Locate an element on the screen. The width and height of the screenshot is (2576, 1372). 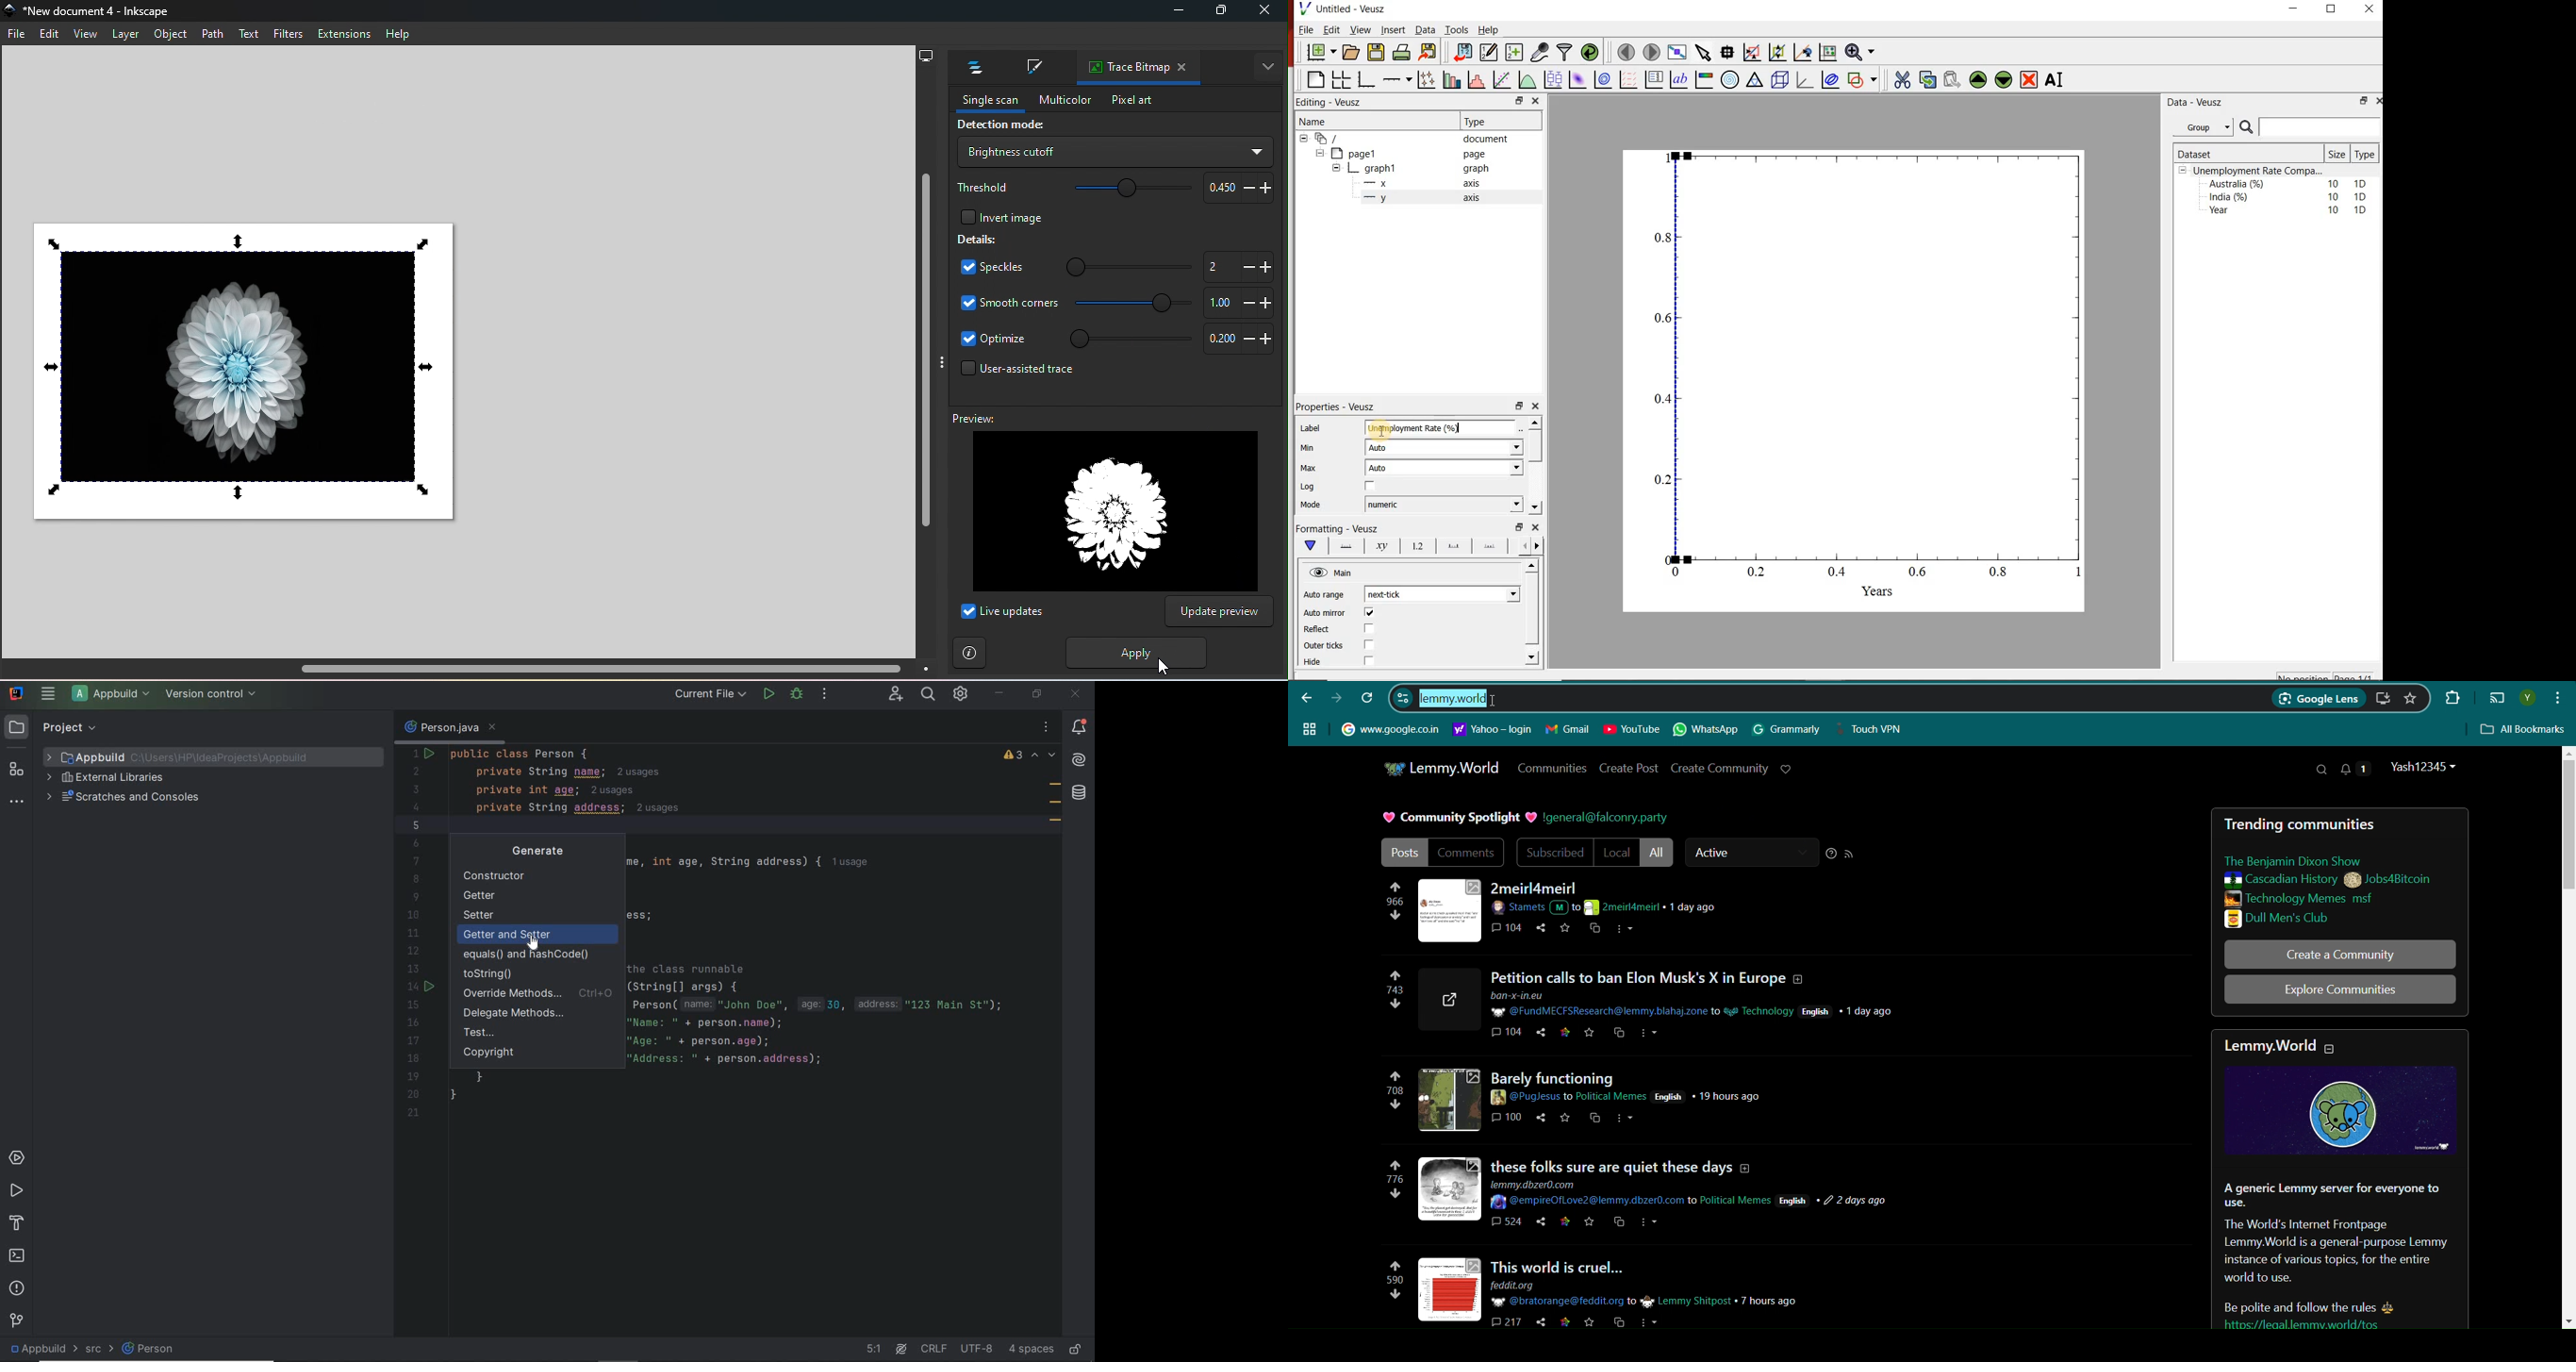
Star is located at coordinates (1567, 929).